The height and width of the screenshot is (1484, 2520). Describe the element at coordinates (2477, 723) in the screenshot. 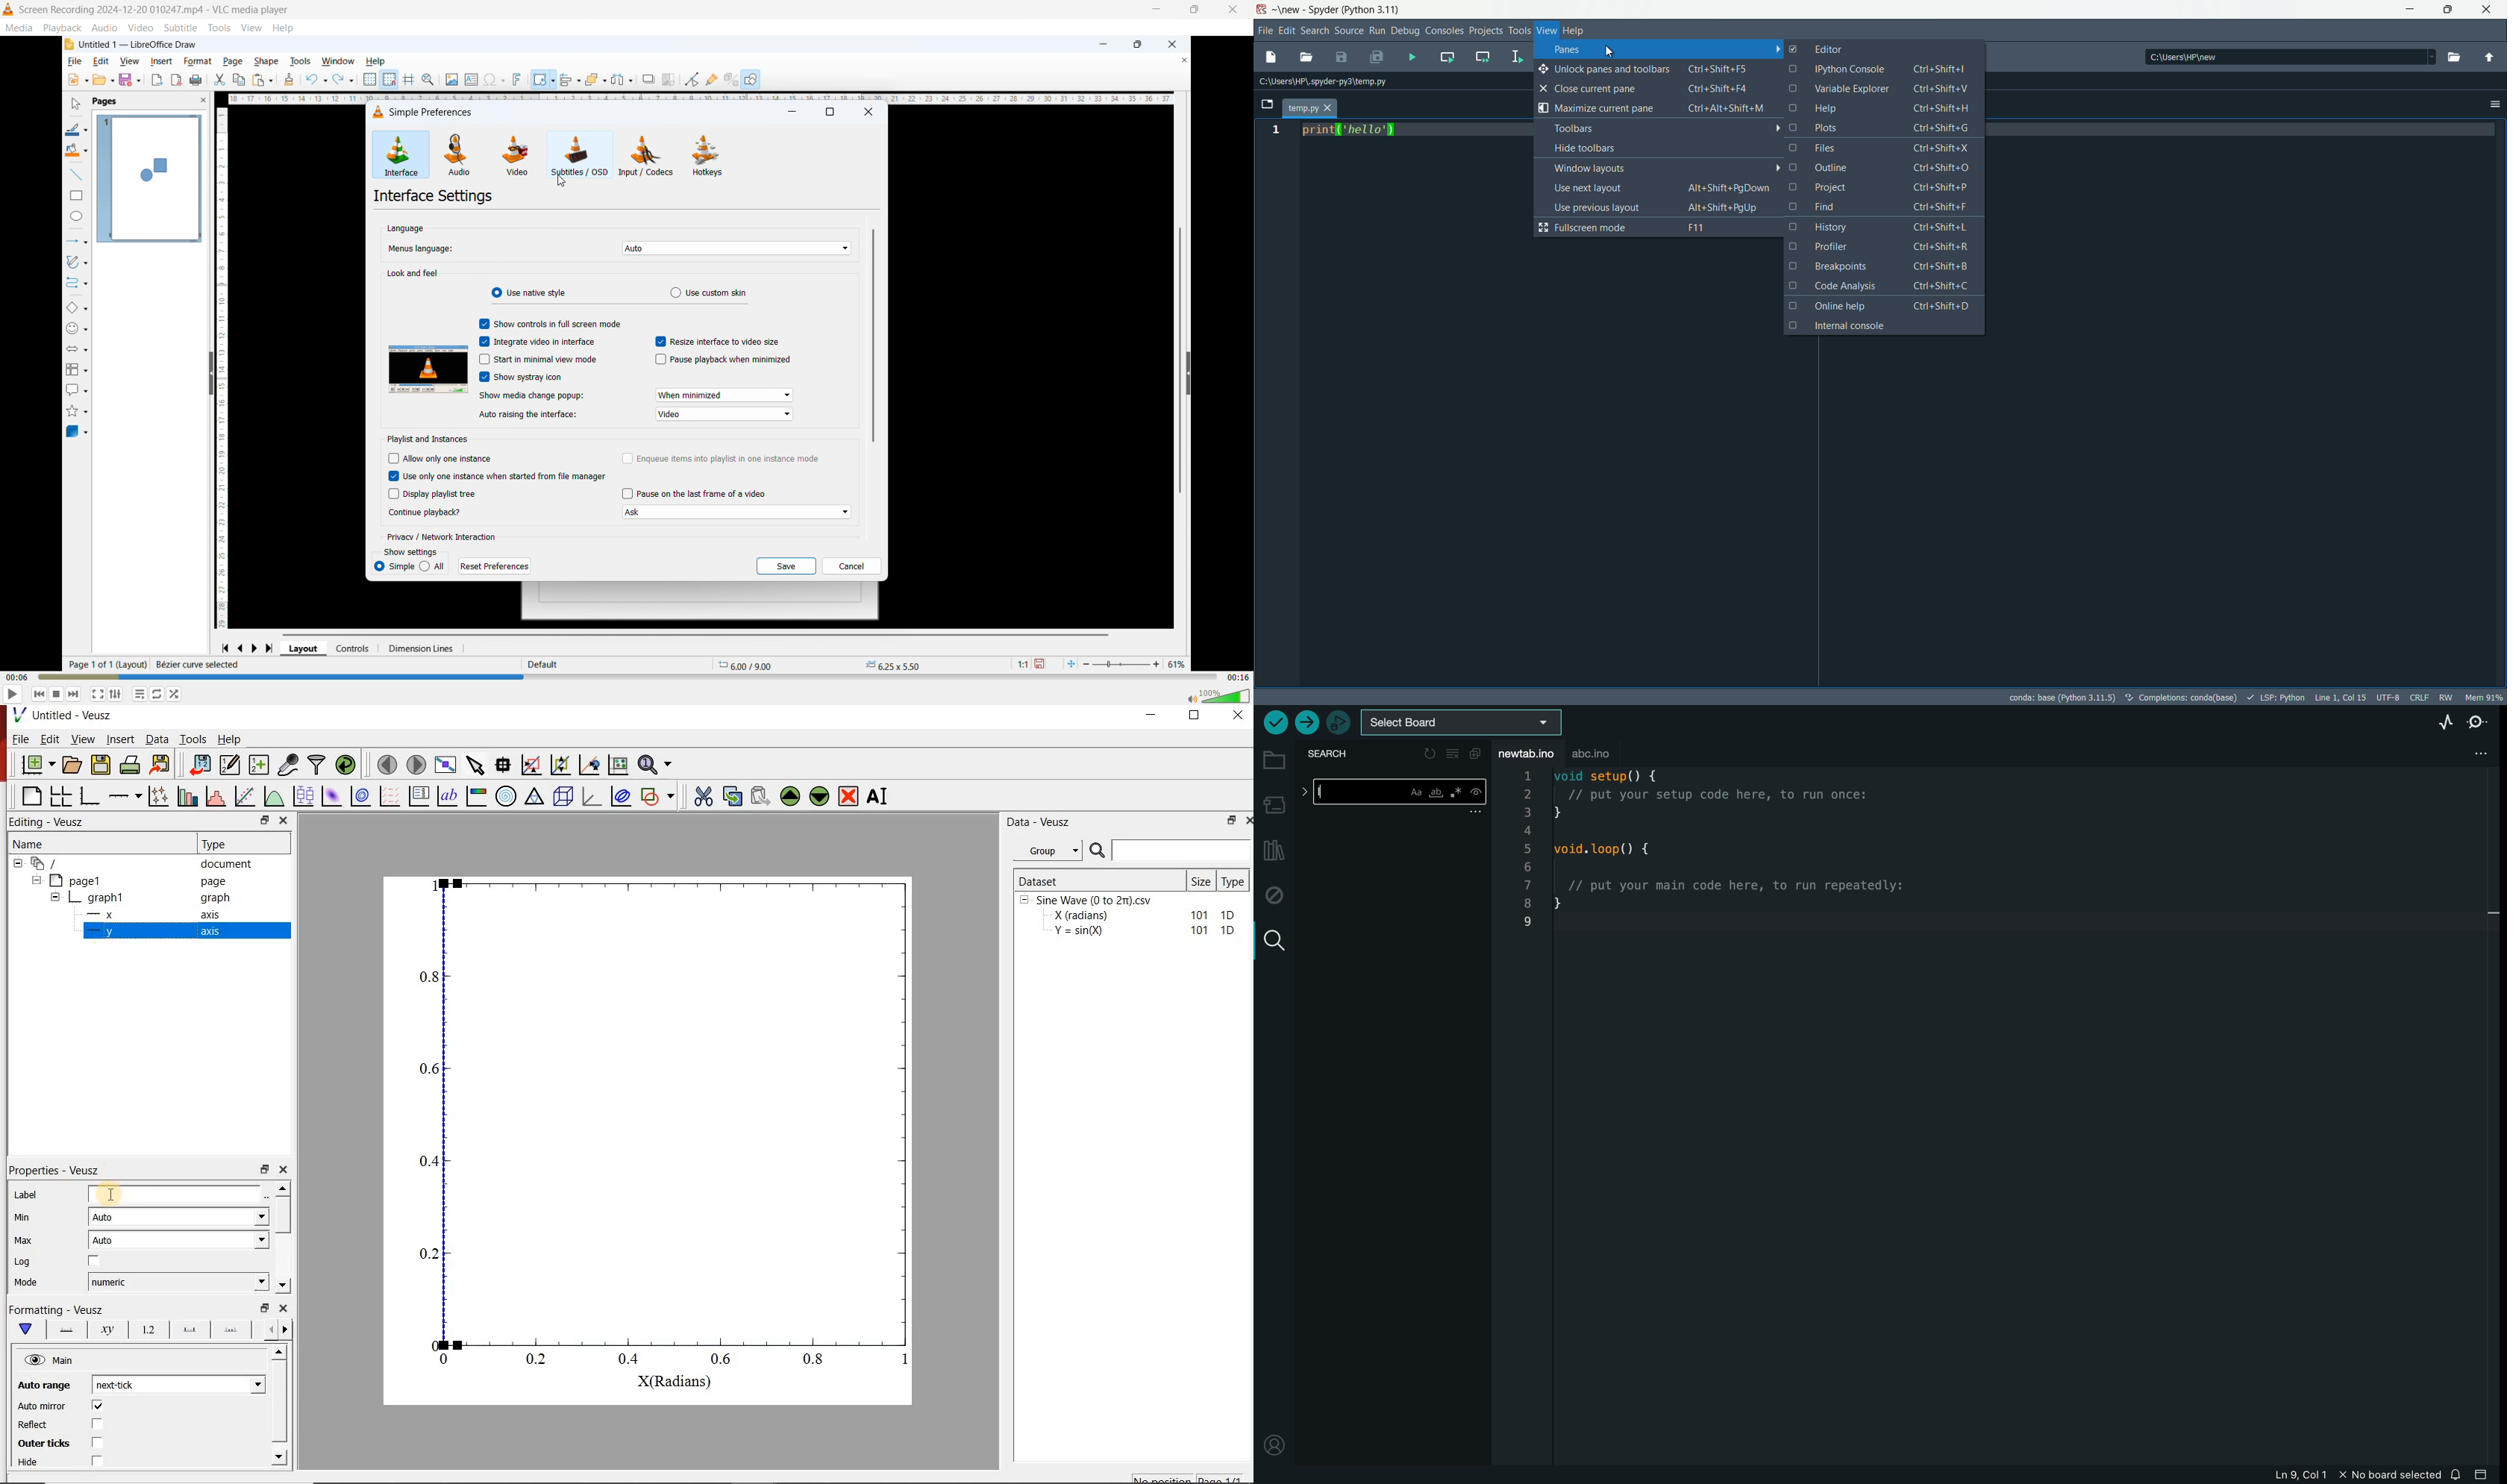

I see `serial monitor` at that location.